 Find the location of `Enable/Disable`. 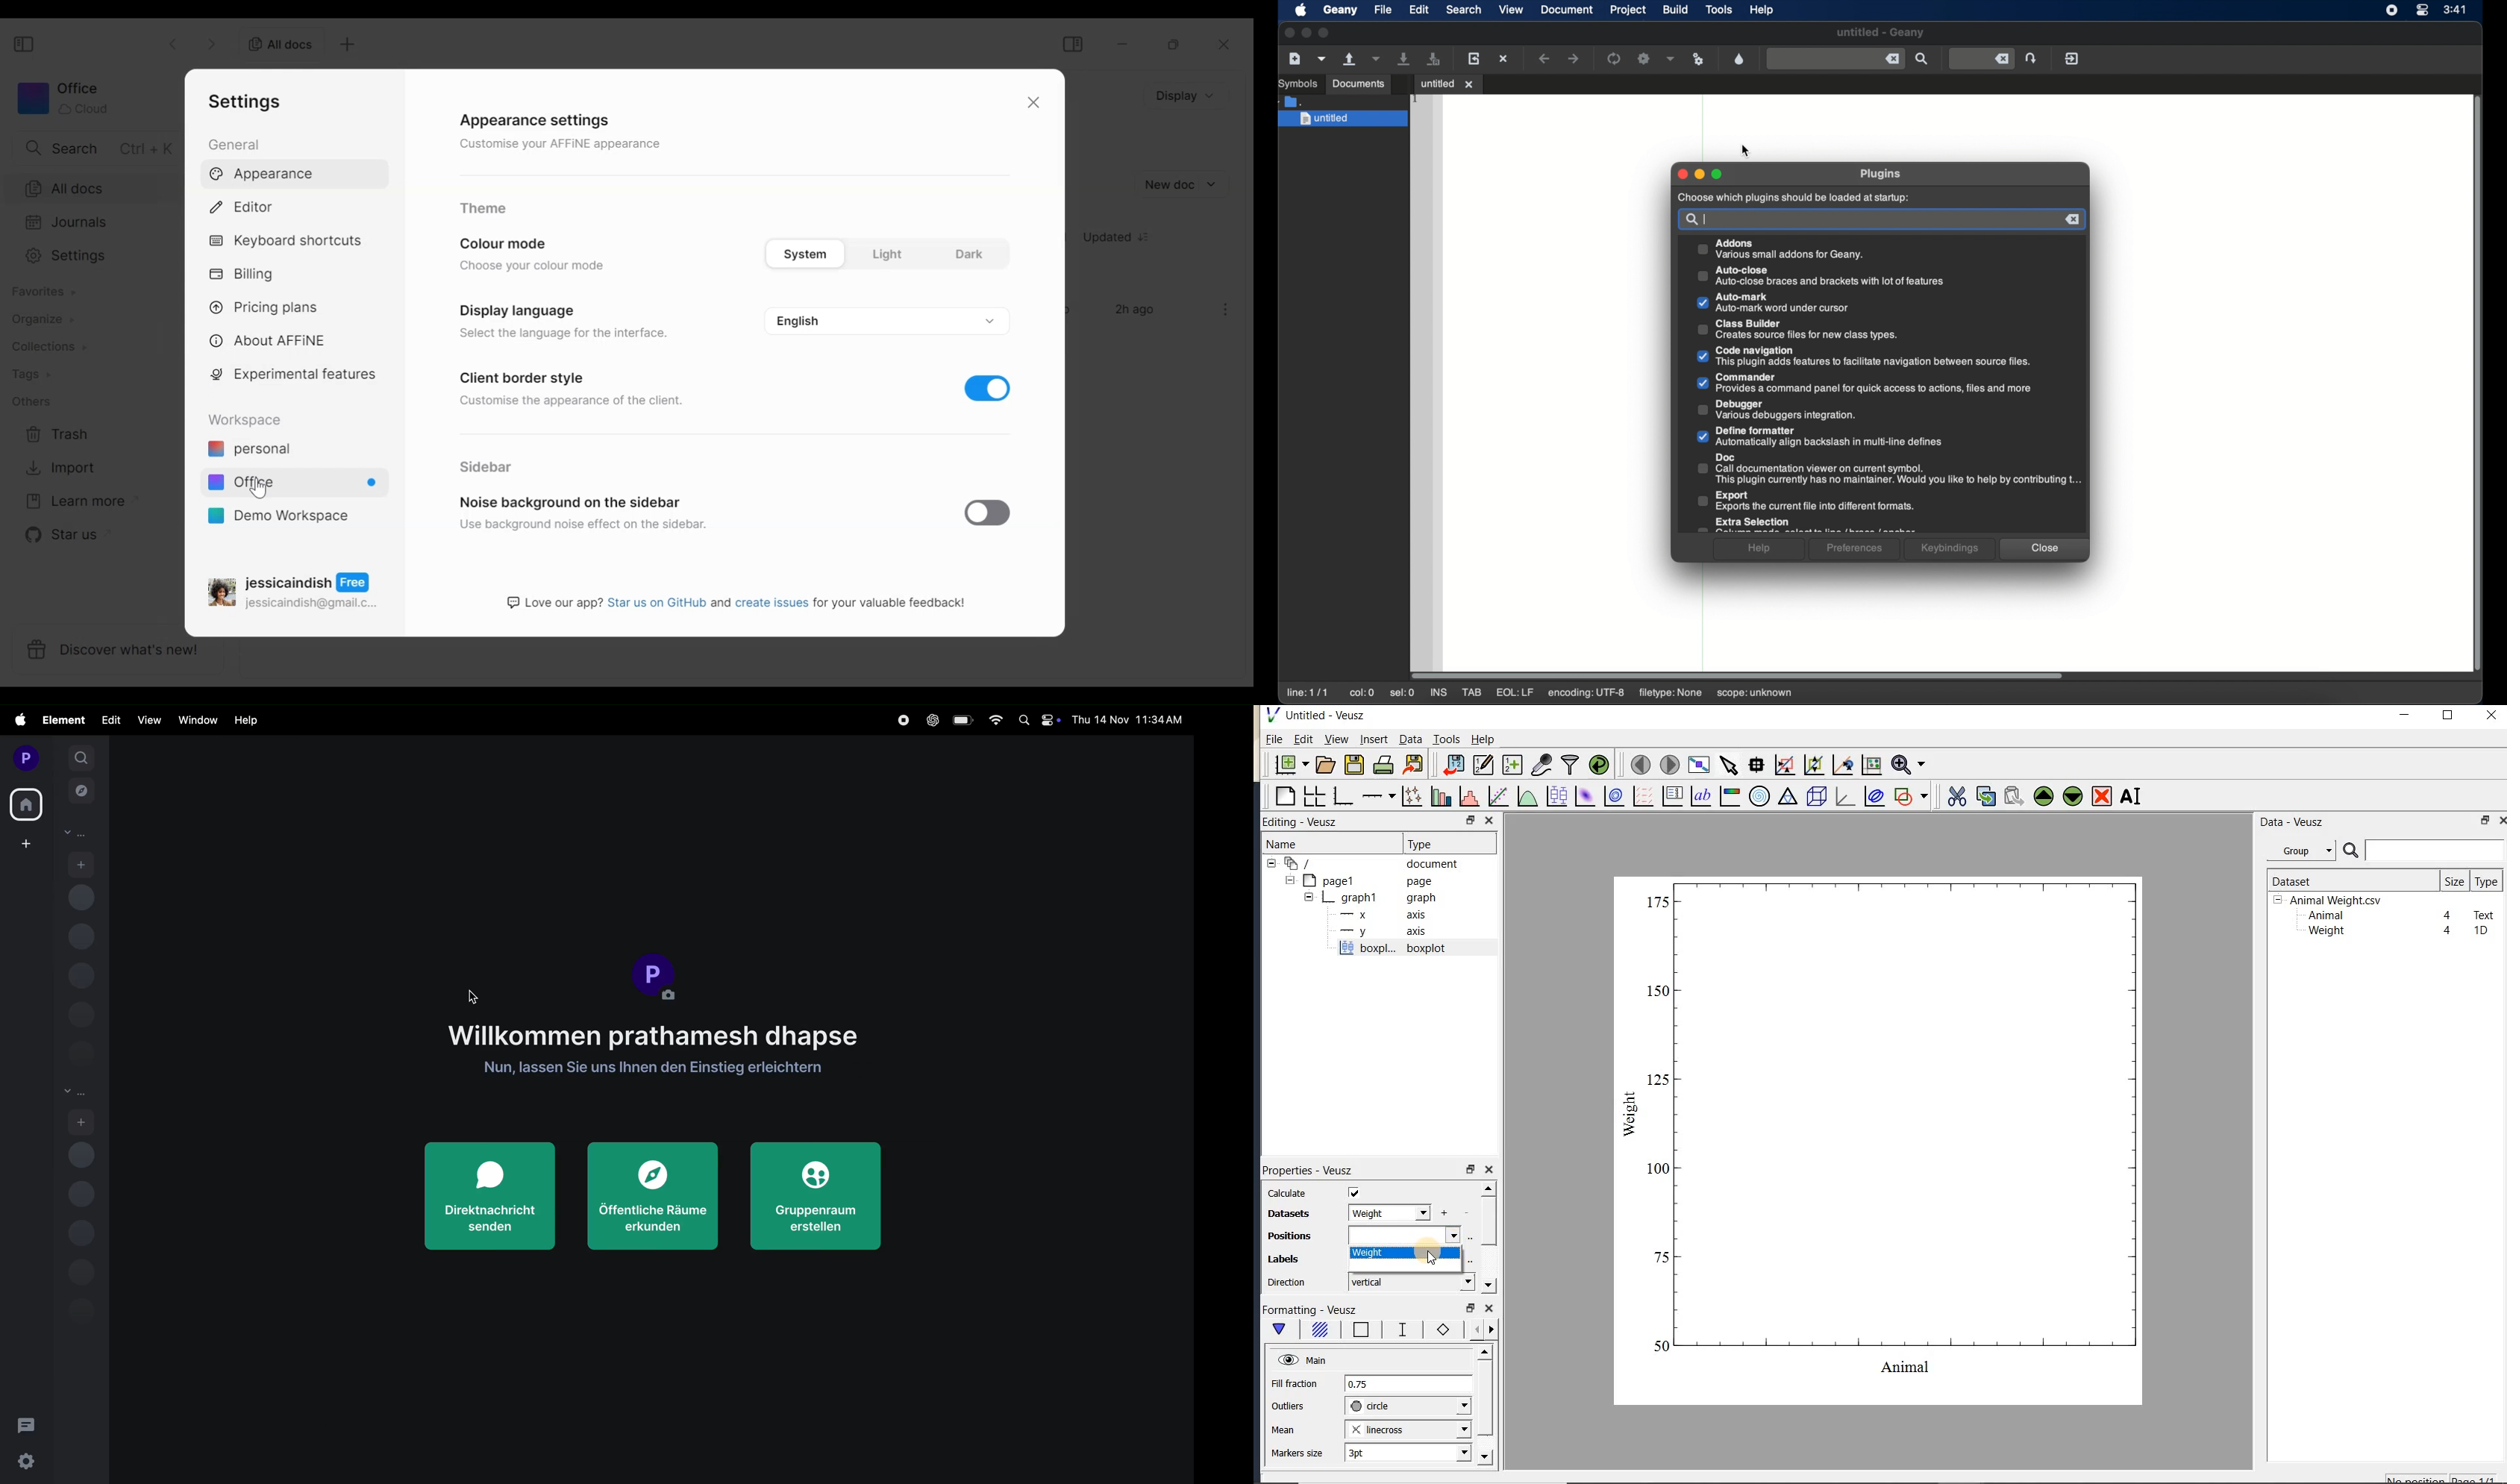

Enable/Disable is located at coordinates (988, 387).